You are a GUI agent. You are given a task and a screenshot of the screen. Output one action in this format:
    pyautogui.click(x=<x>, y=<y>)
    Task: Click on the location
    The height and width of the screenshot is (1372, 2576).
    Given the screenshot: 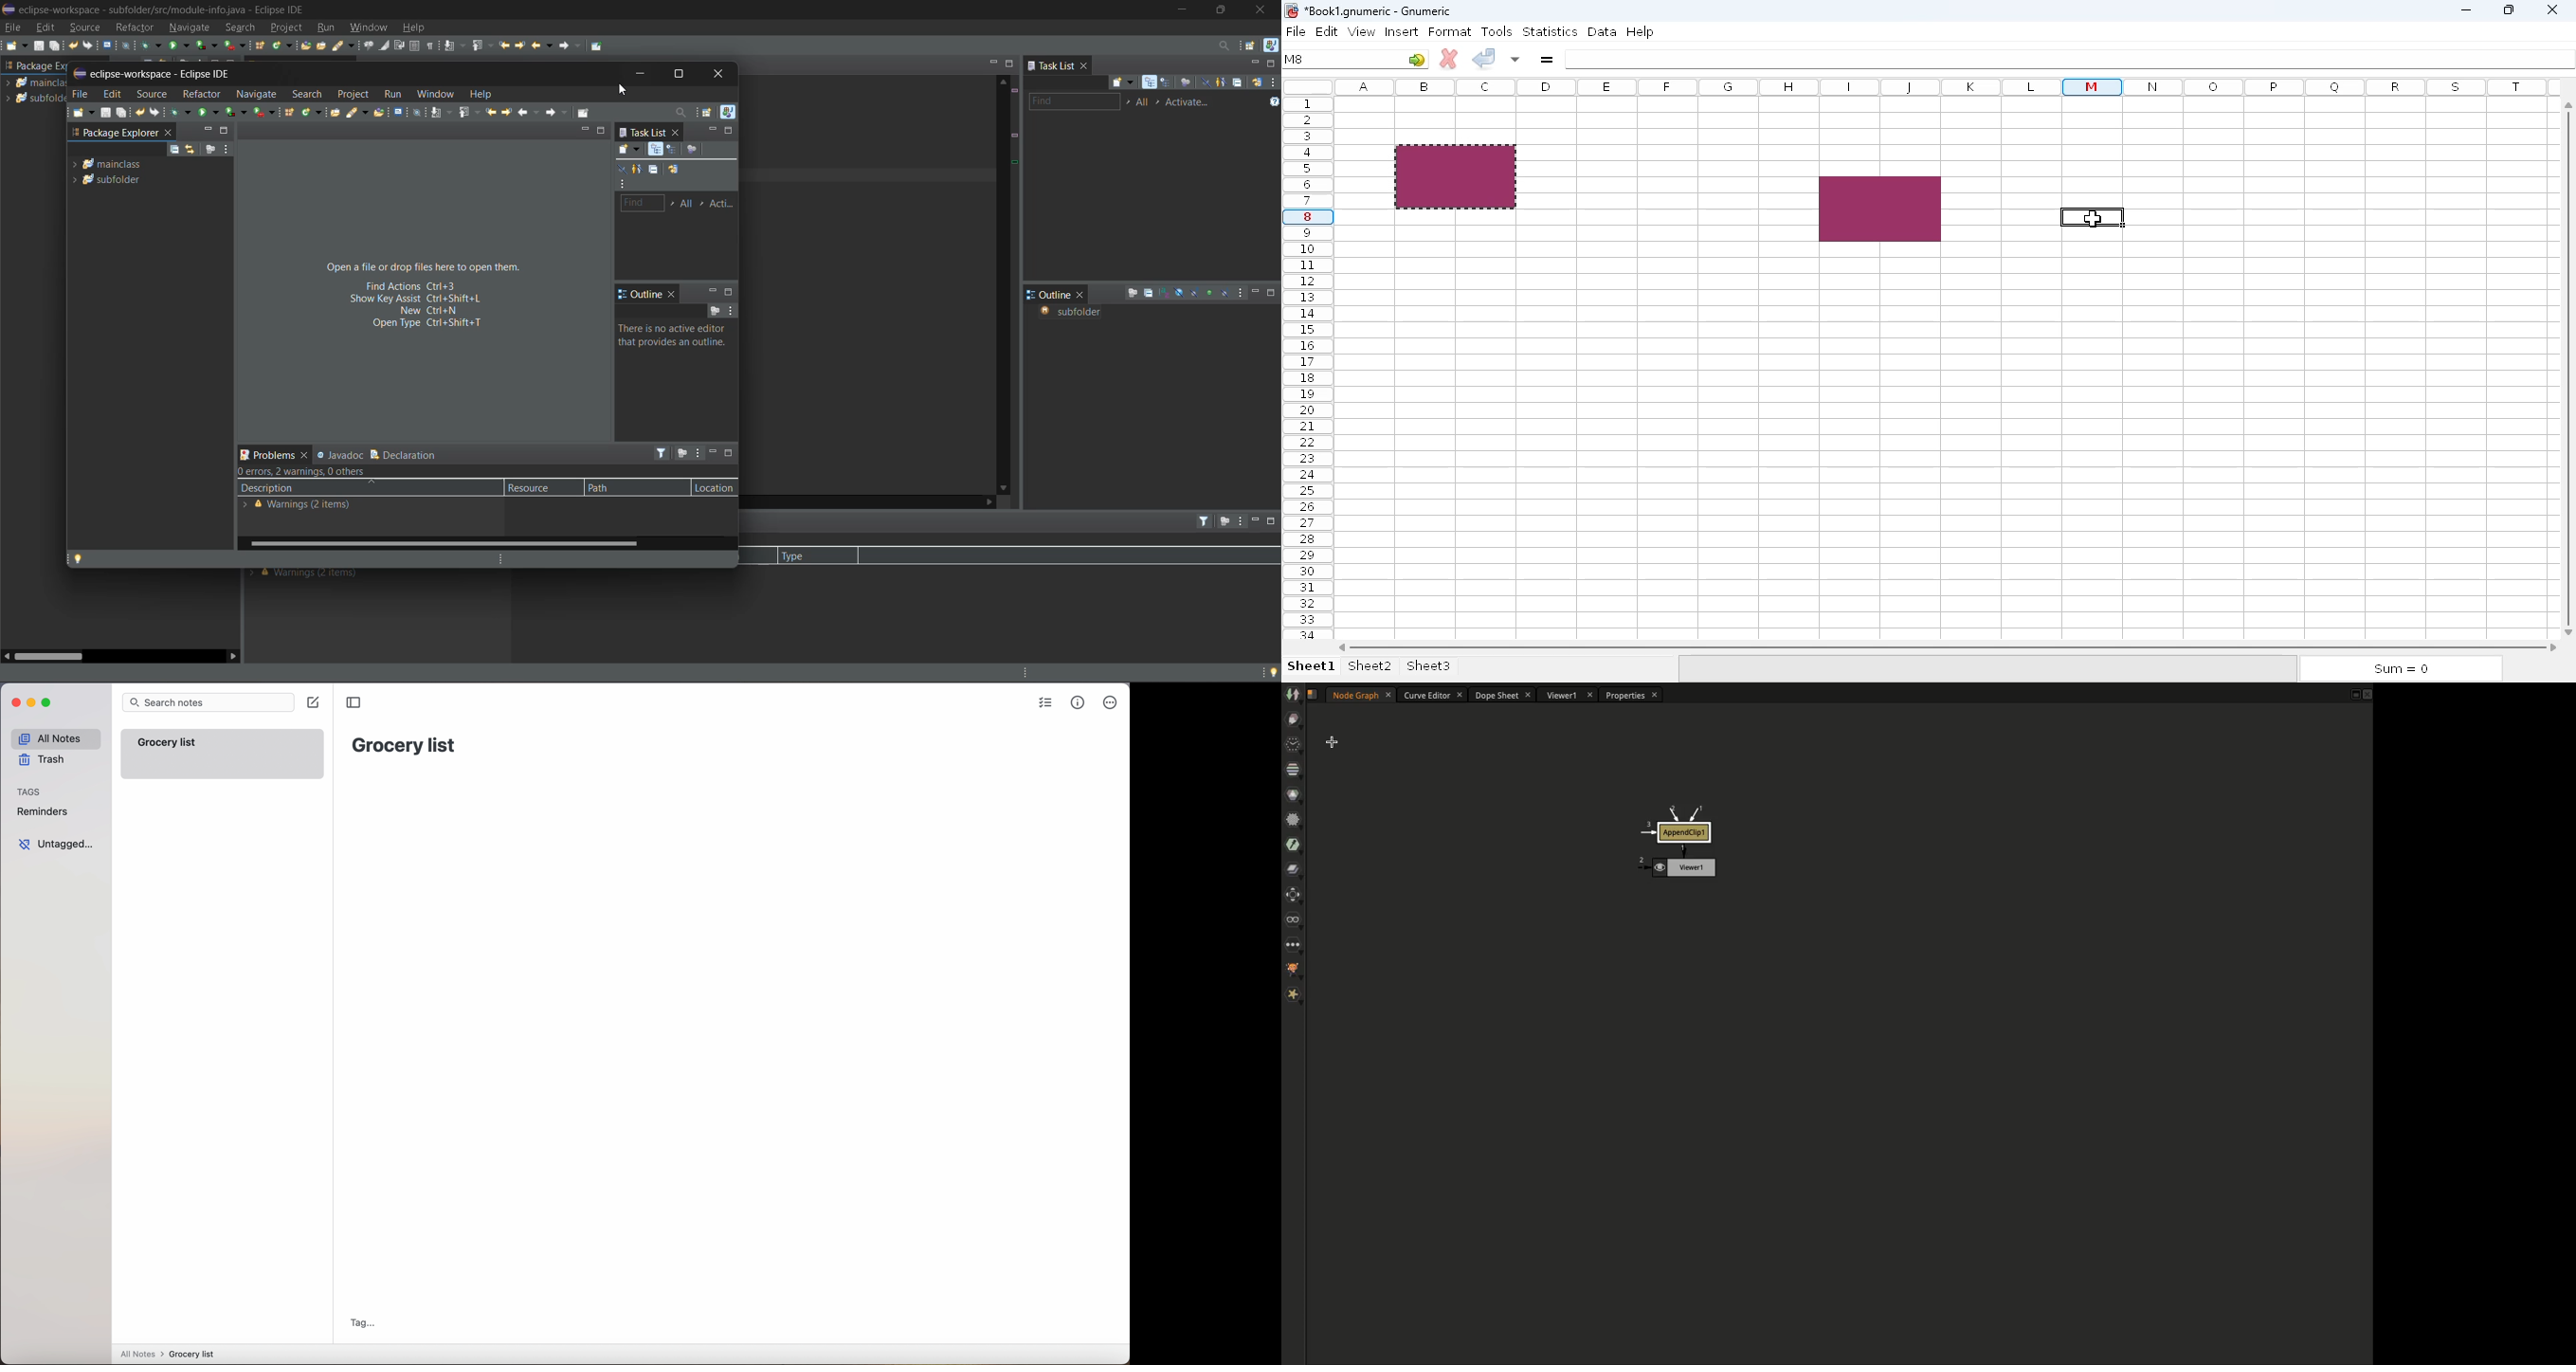 What is the action you would take?
    pyautogui.click(x=716, y=487)
    